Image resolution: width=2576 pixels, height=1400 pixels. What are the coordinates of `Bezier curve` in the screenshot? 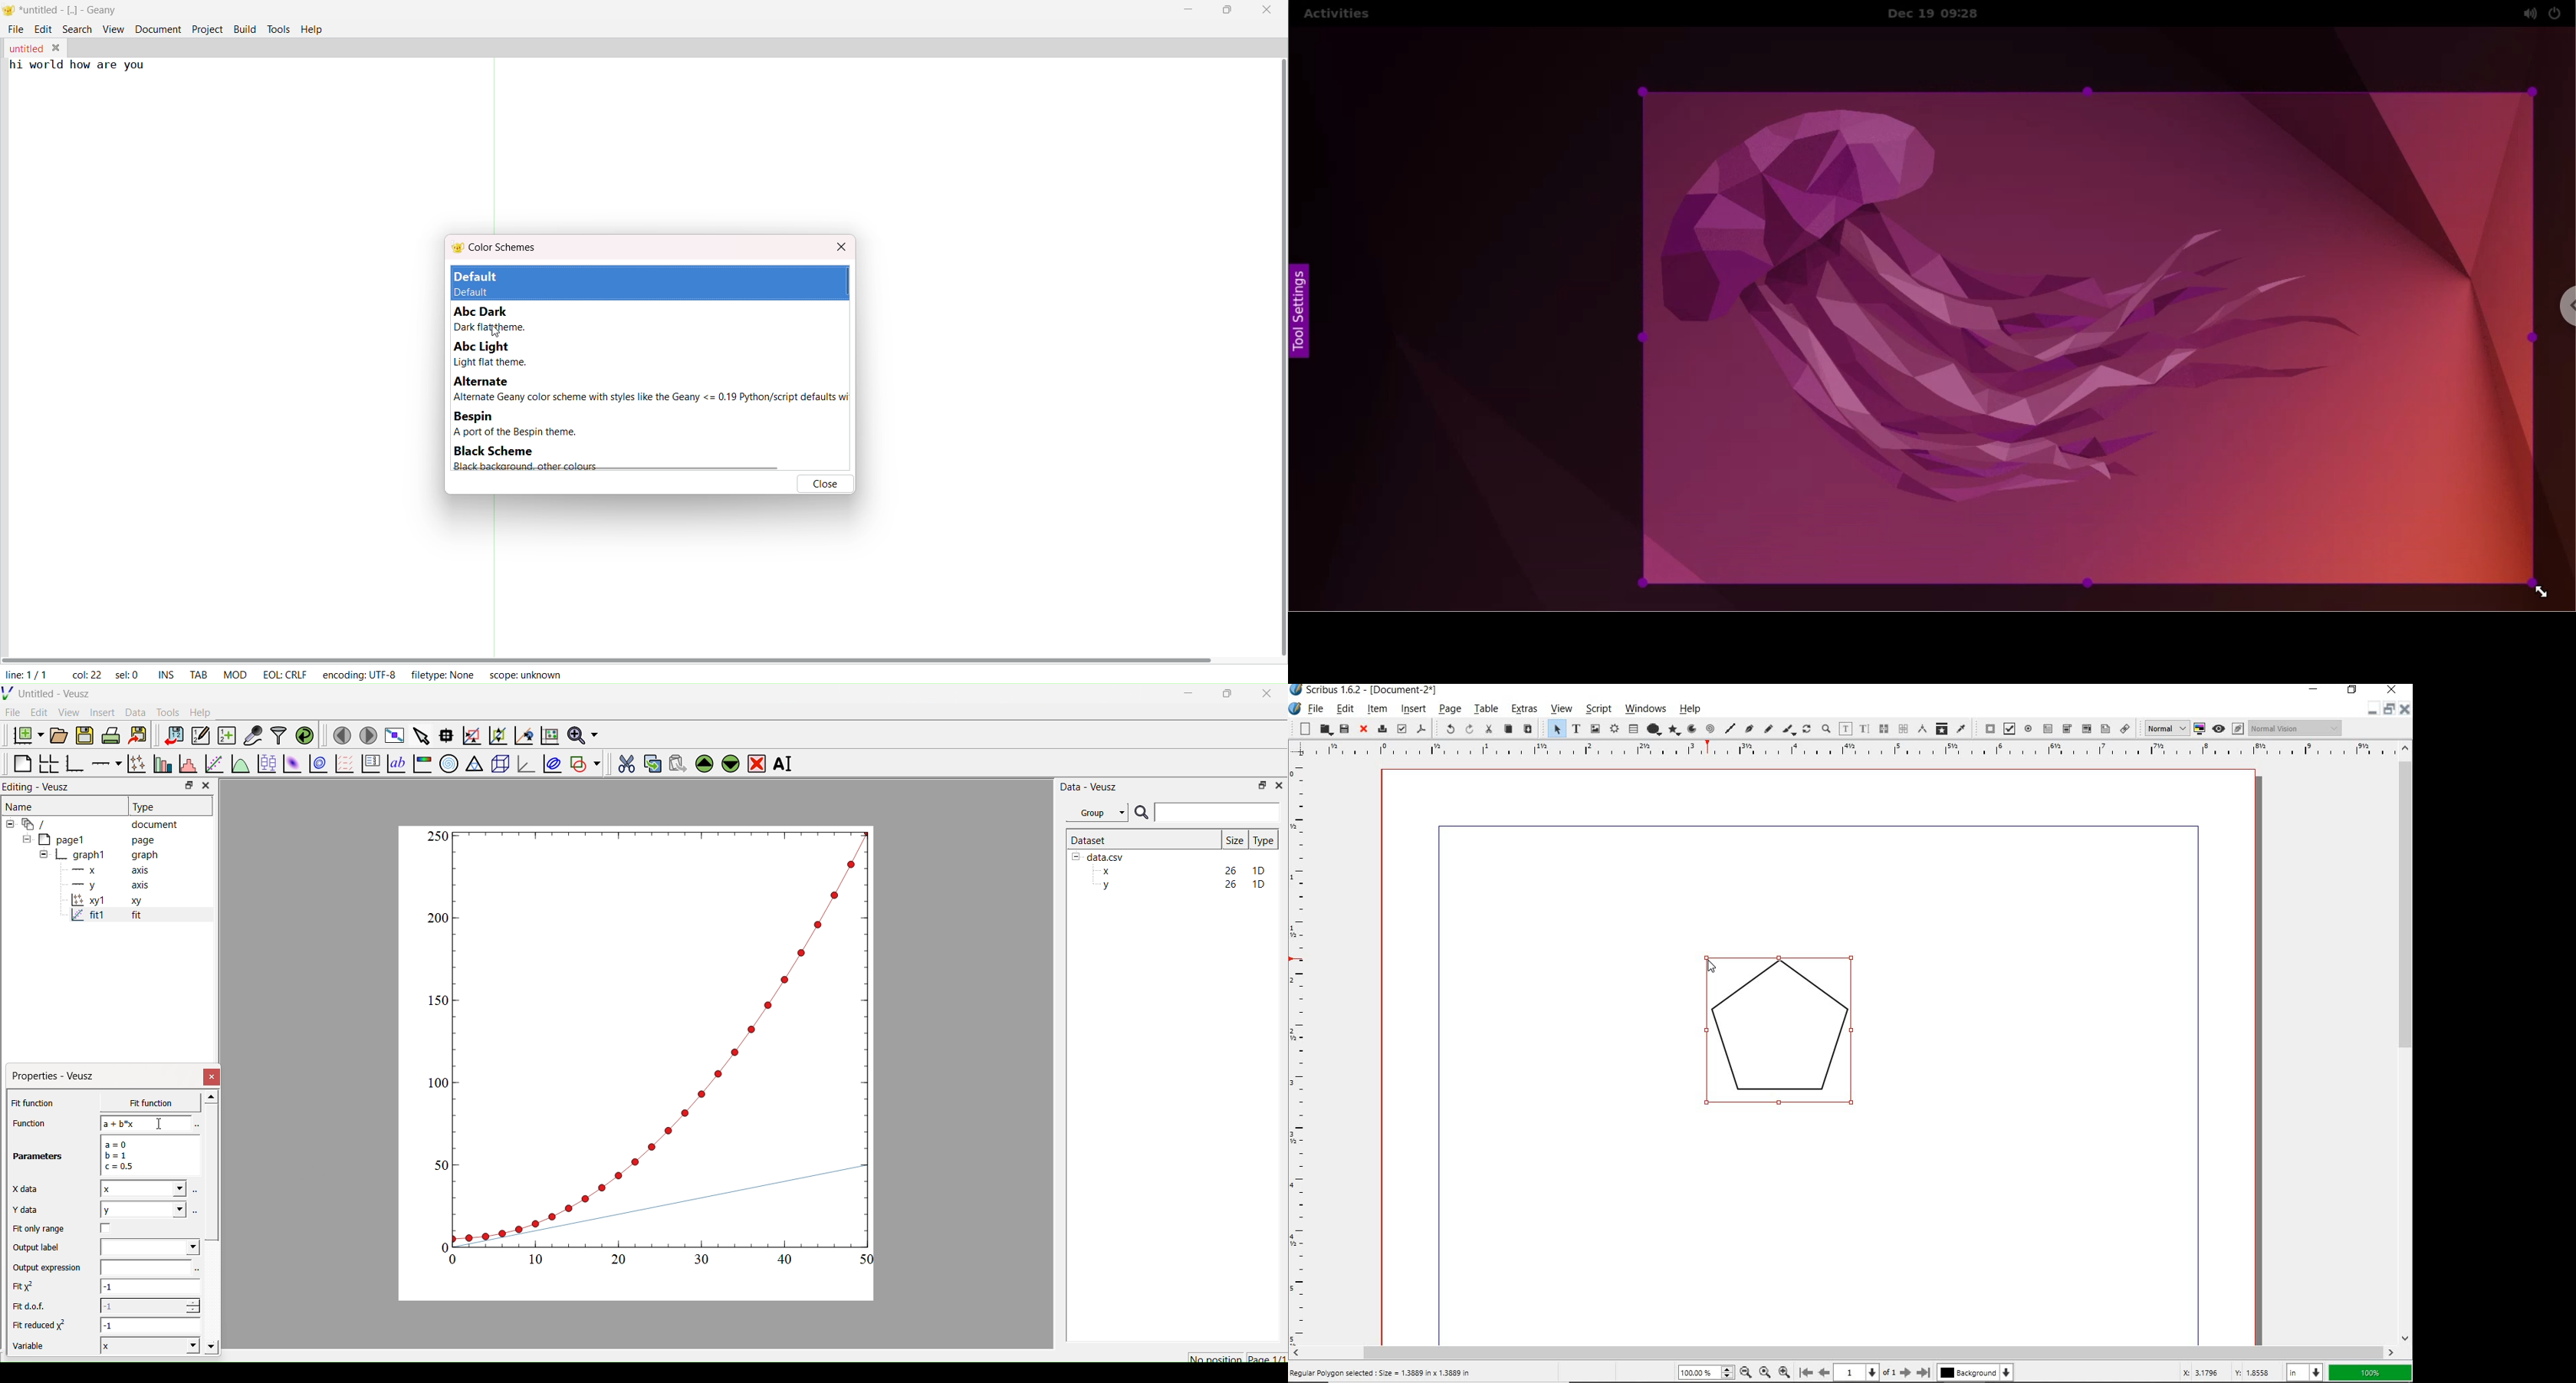 It's located at (1747, 729).